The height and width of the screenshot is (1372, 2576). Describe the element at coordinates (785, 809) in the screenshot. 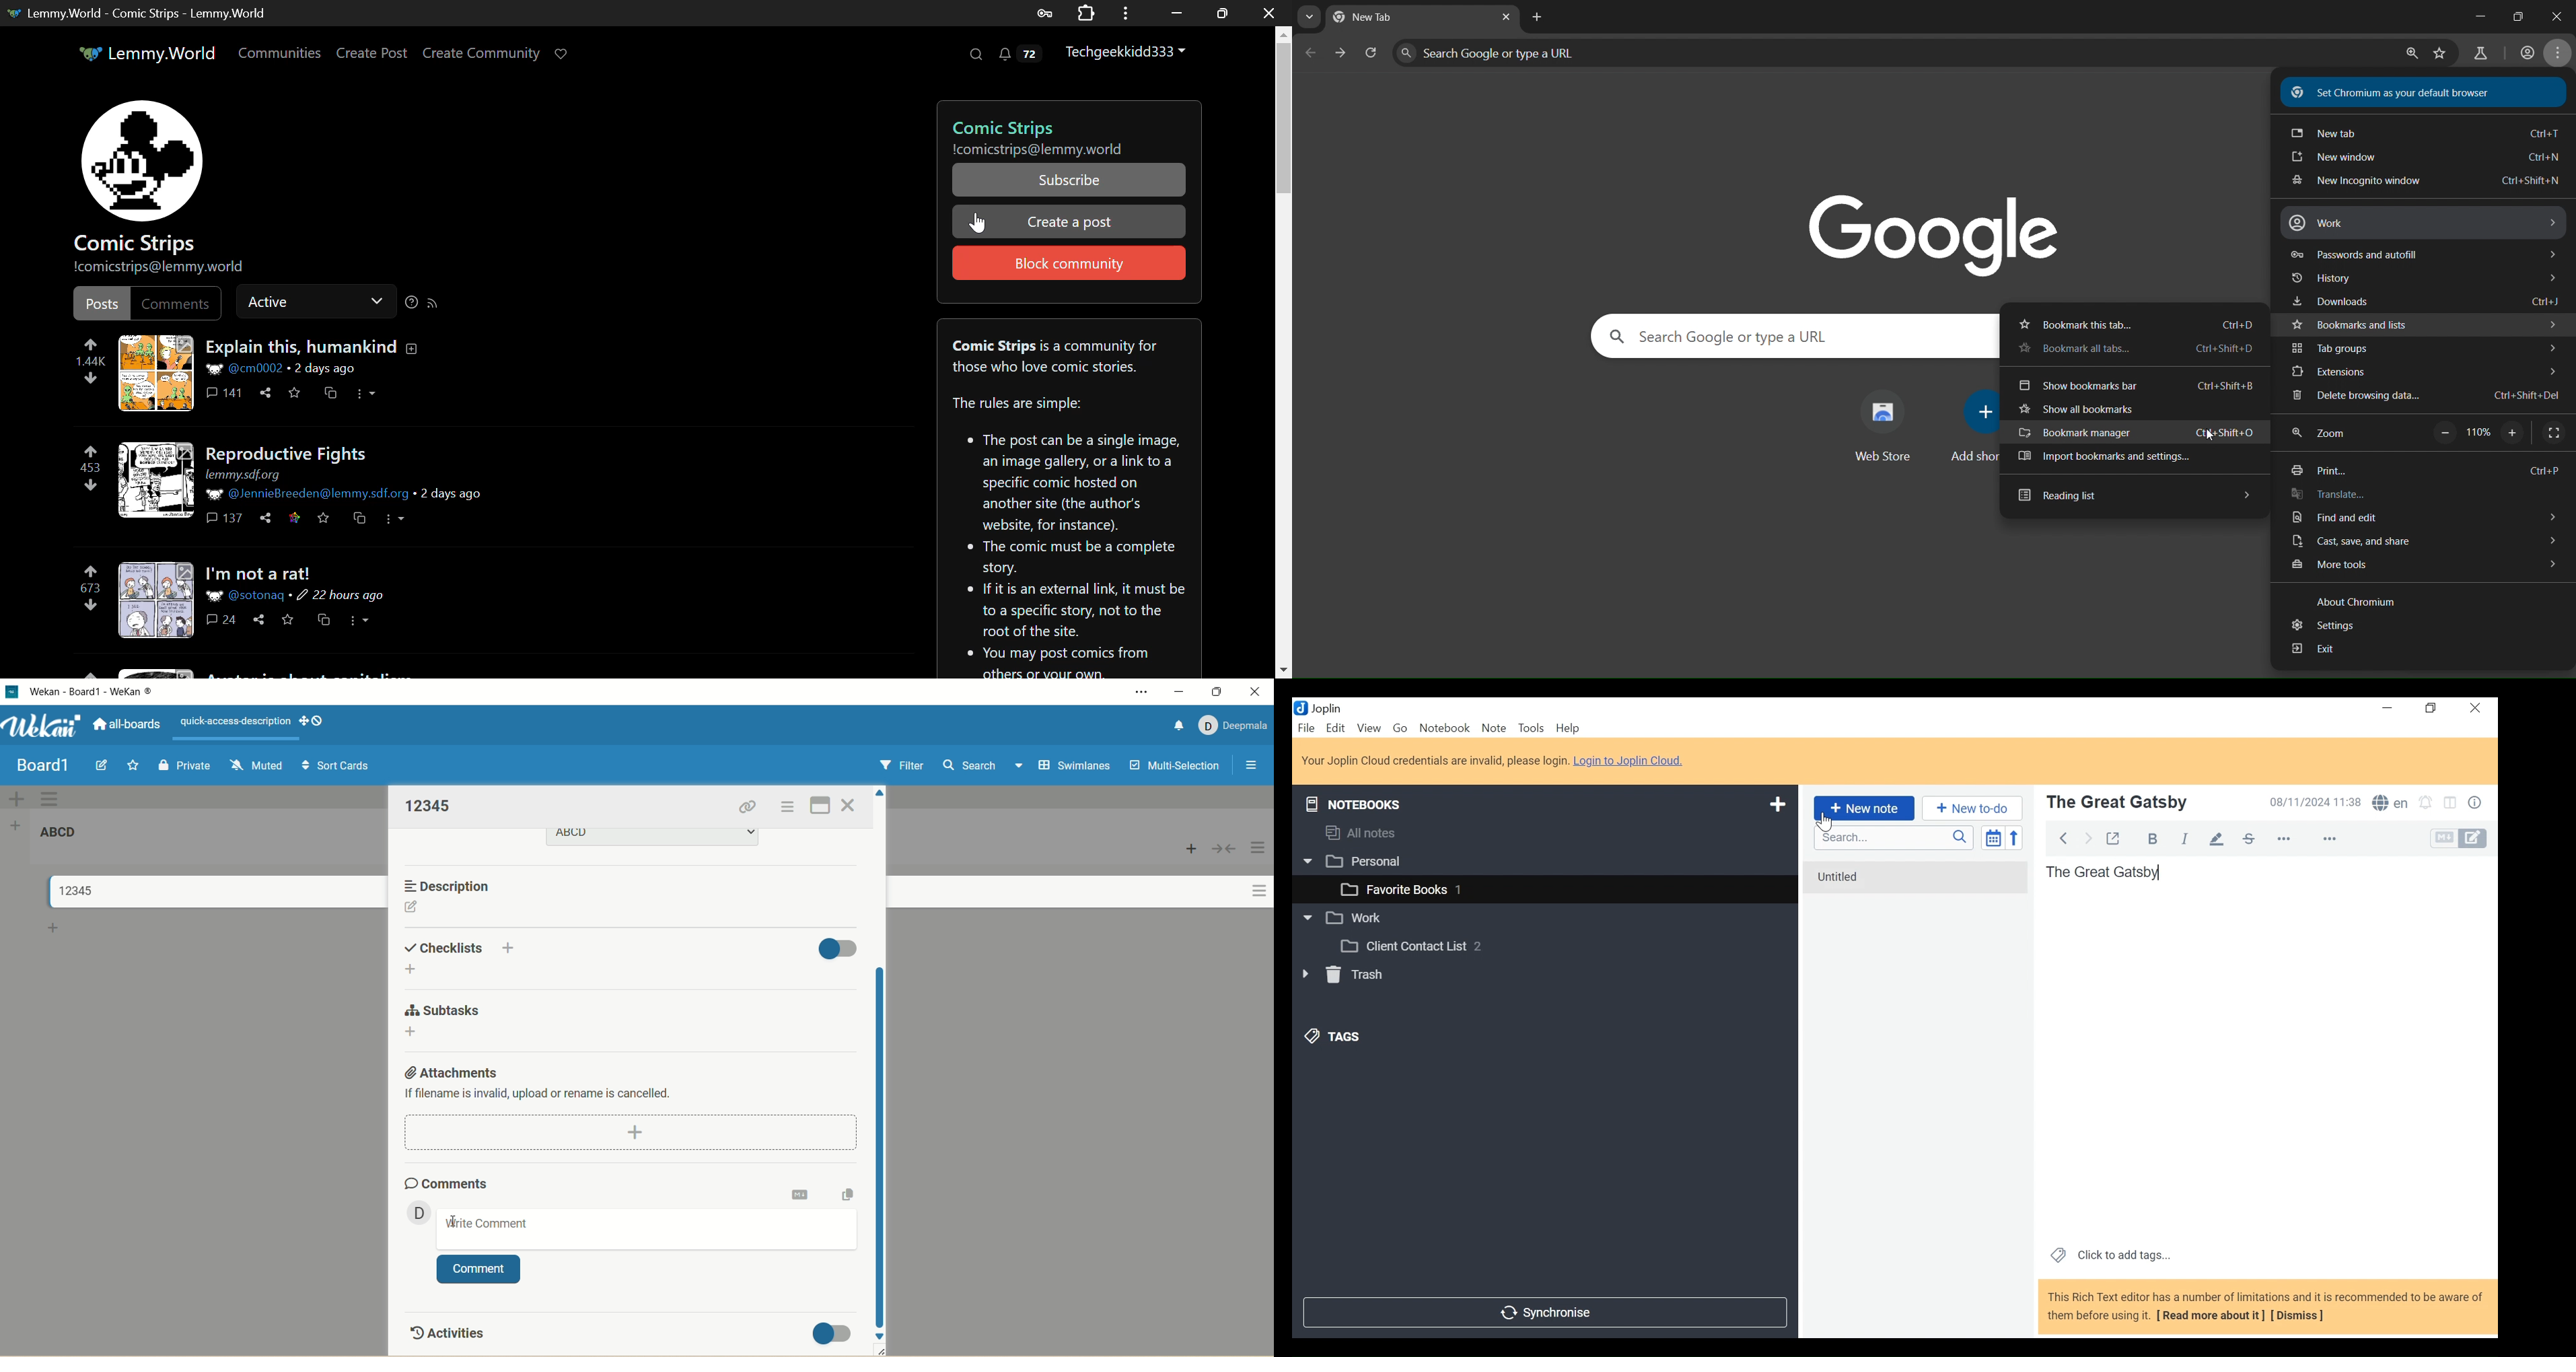

I see `actions` at that location.